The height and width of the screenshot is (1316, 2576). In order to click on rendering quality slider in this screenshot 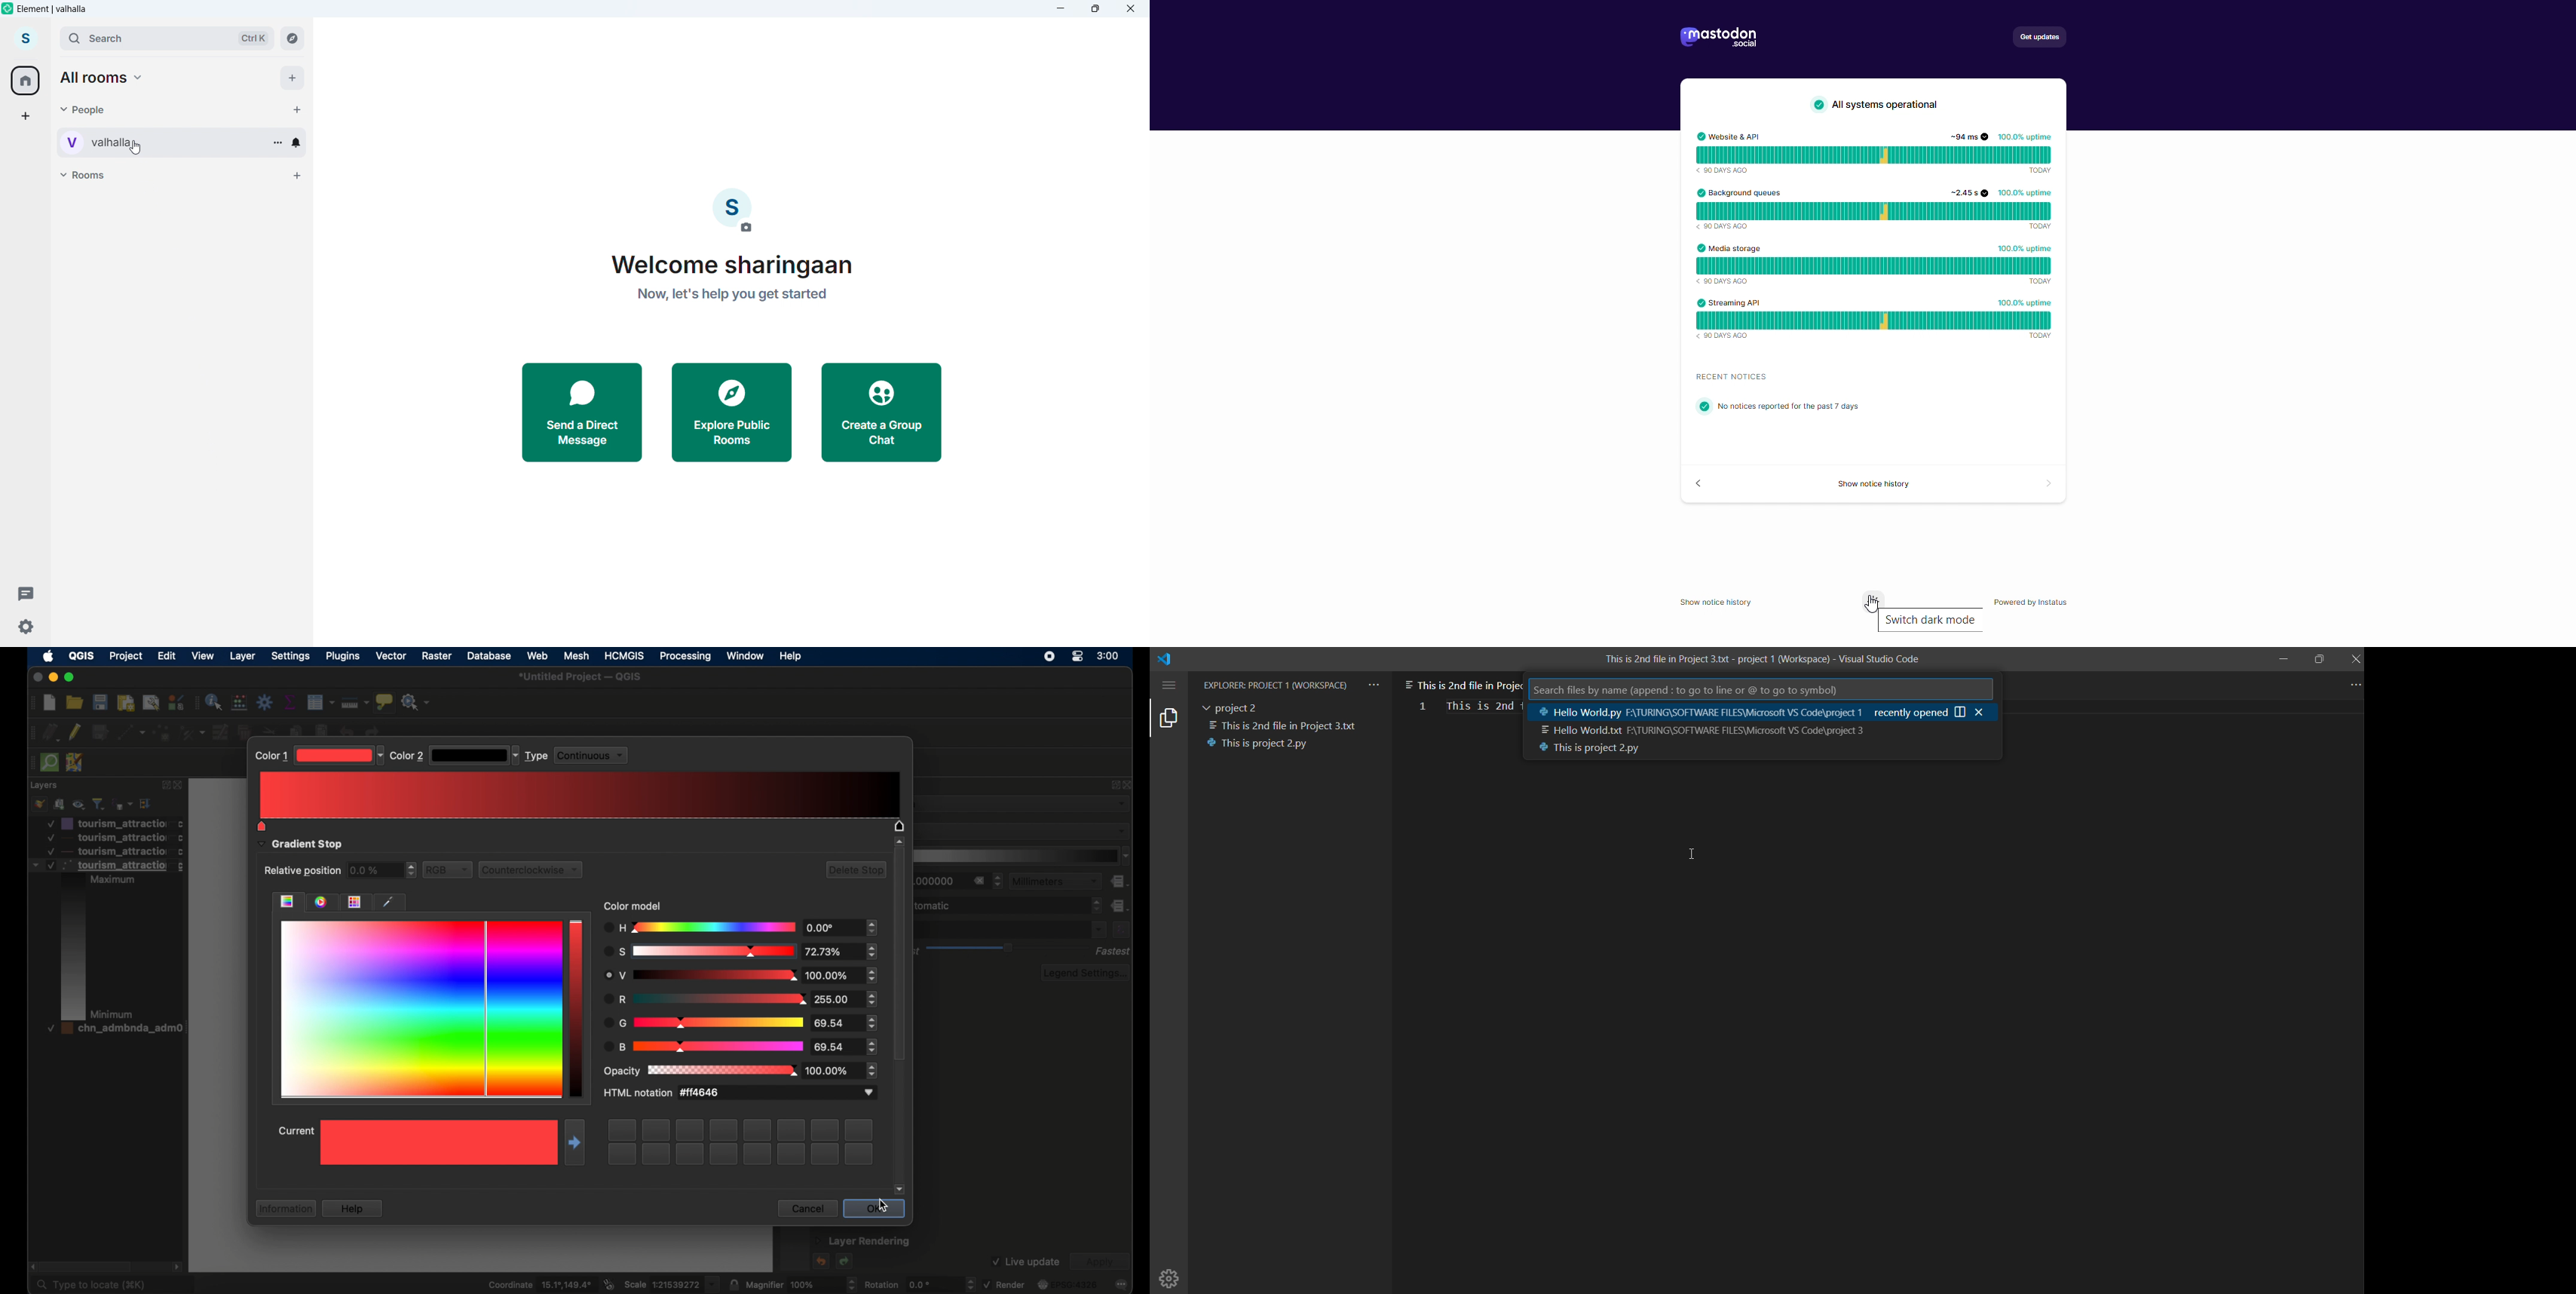, I will do `click(1009, 948)`.